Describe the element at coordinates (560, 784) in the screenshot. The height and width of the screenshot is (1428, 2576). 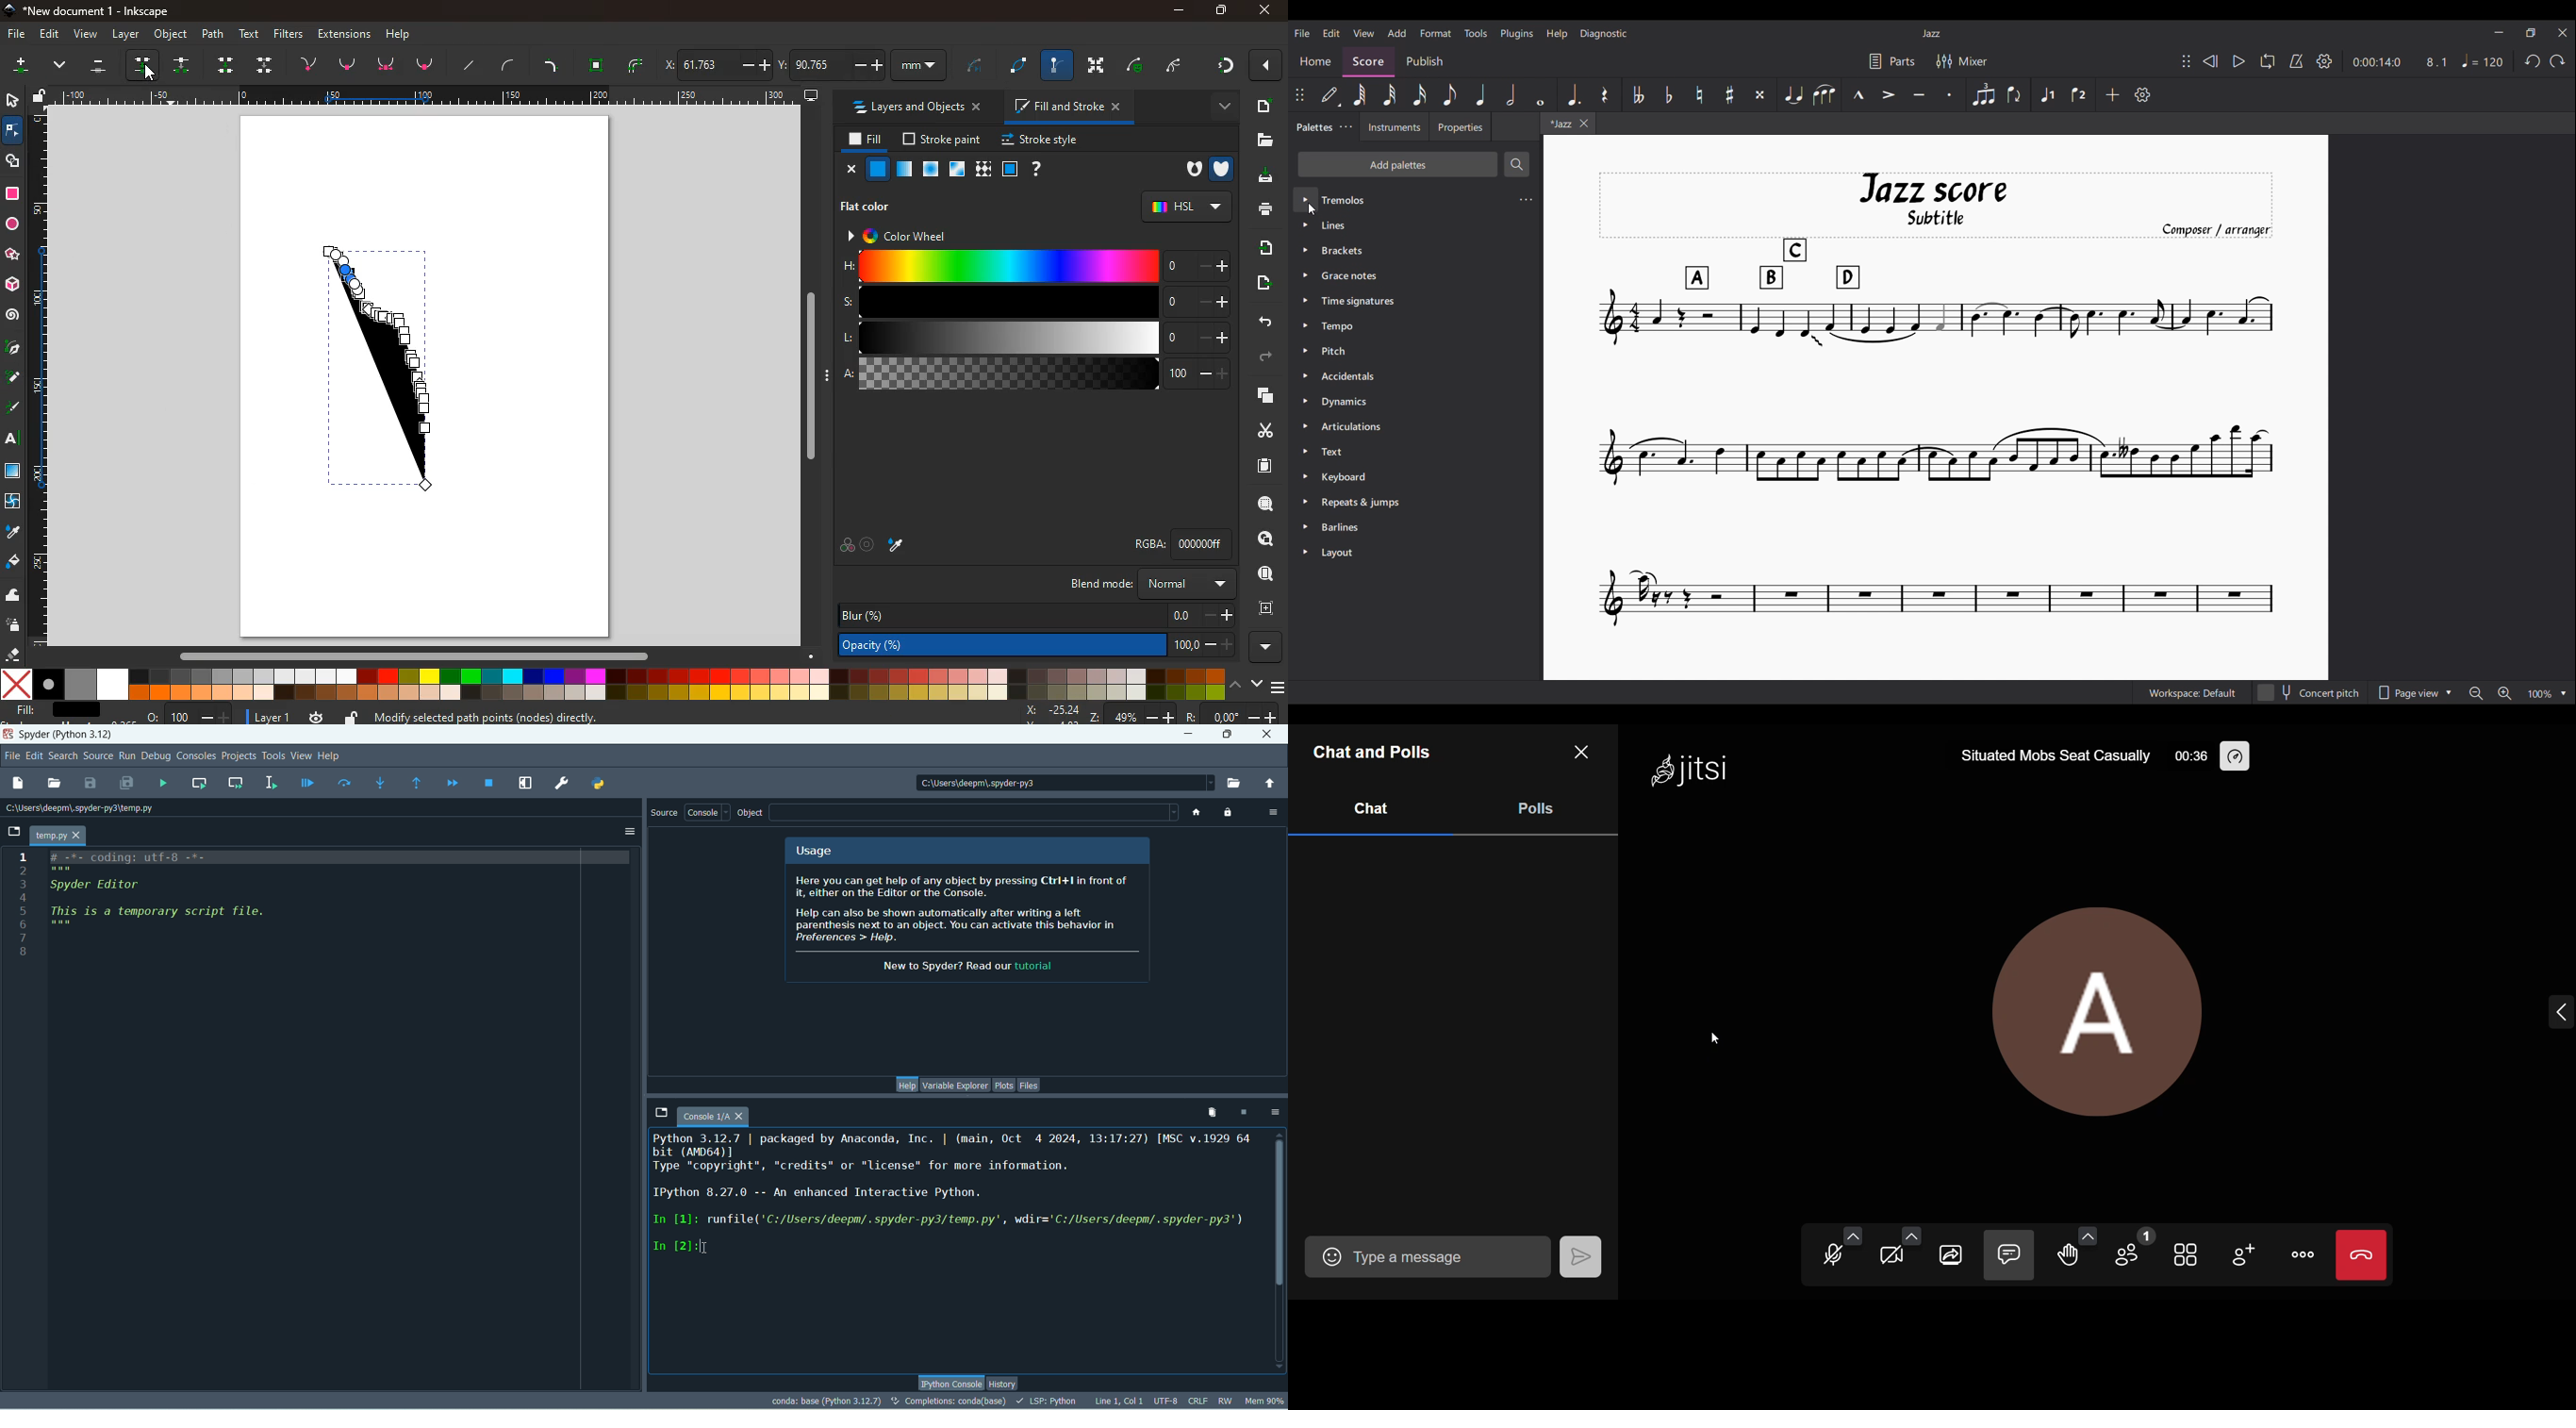
I see `preferences` at that location.